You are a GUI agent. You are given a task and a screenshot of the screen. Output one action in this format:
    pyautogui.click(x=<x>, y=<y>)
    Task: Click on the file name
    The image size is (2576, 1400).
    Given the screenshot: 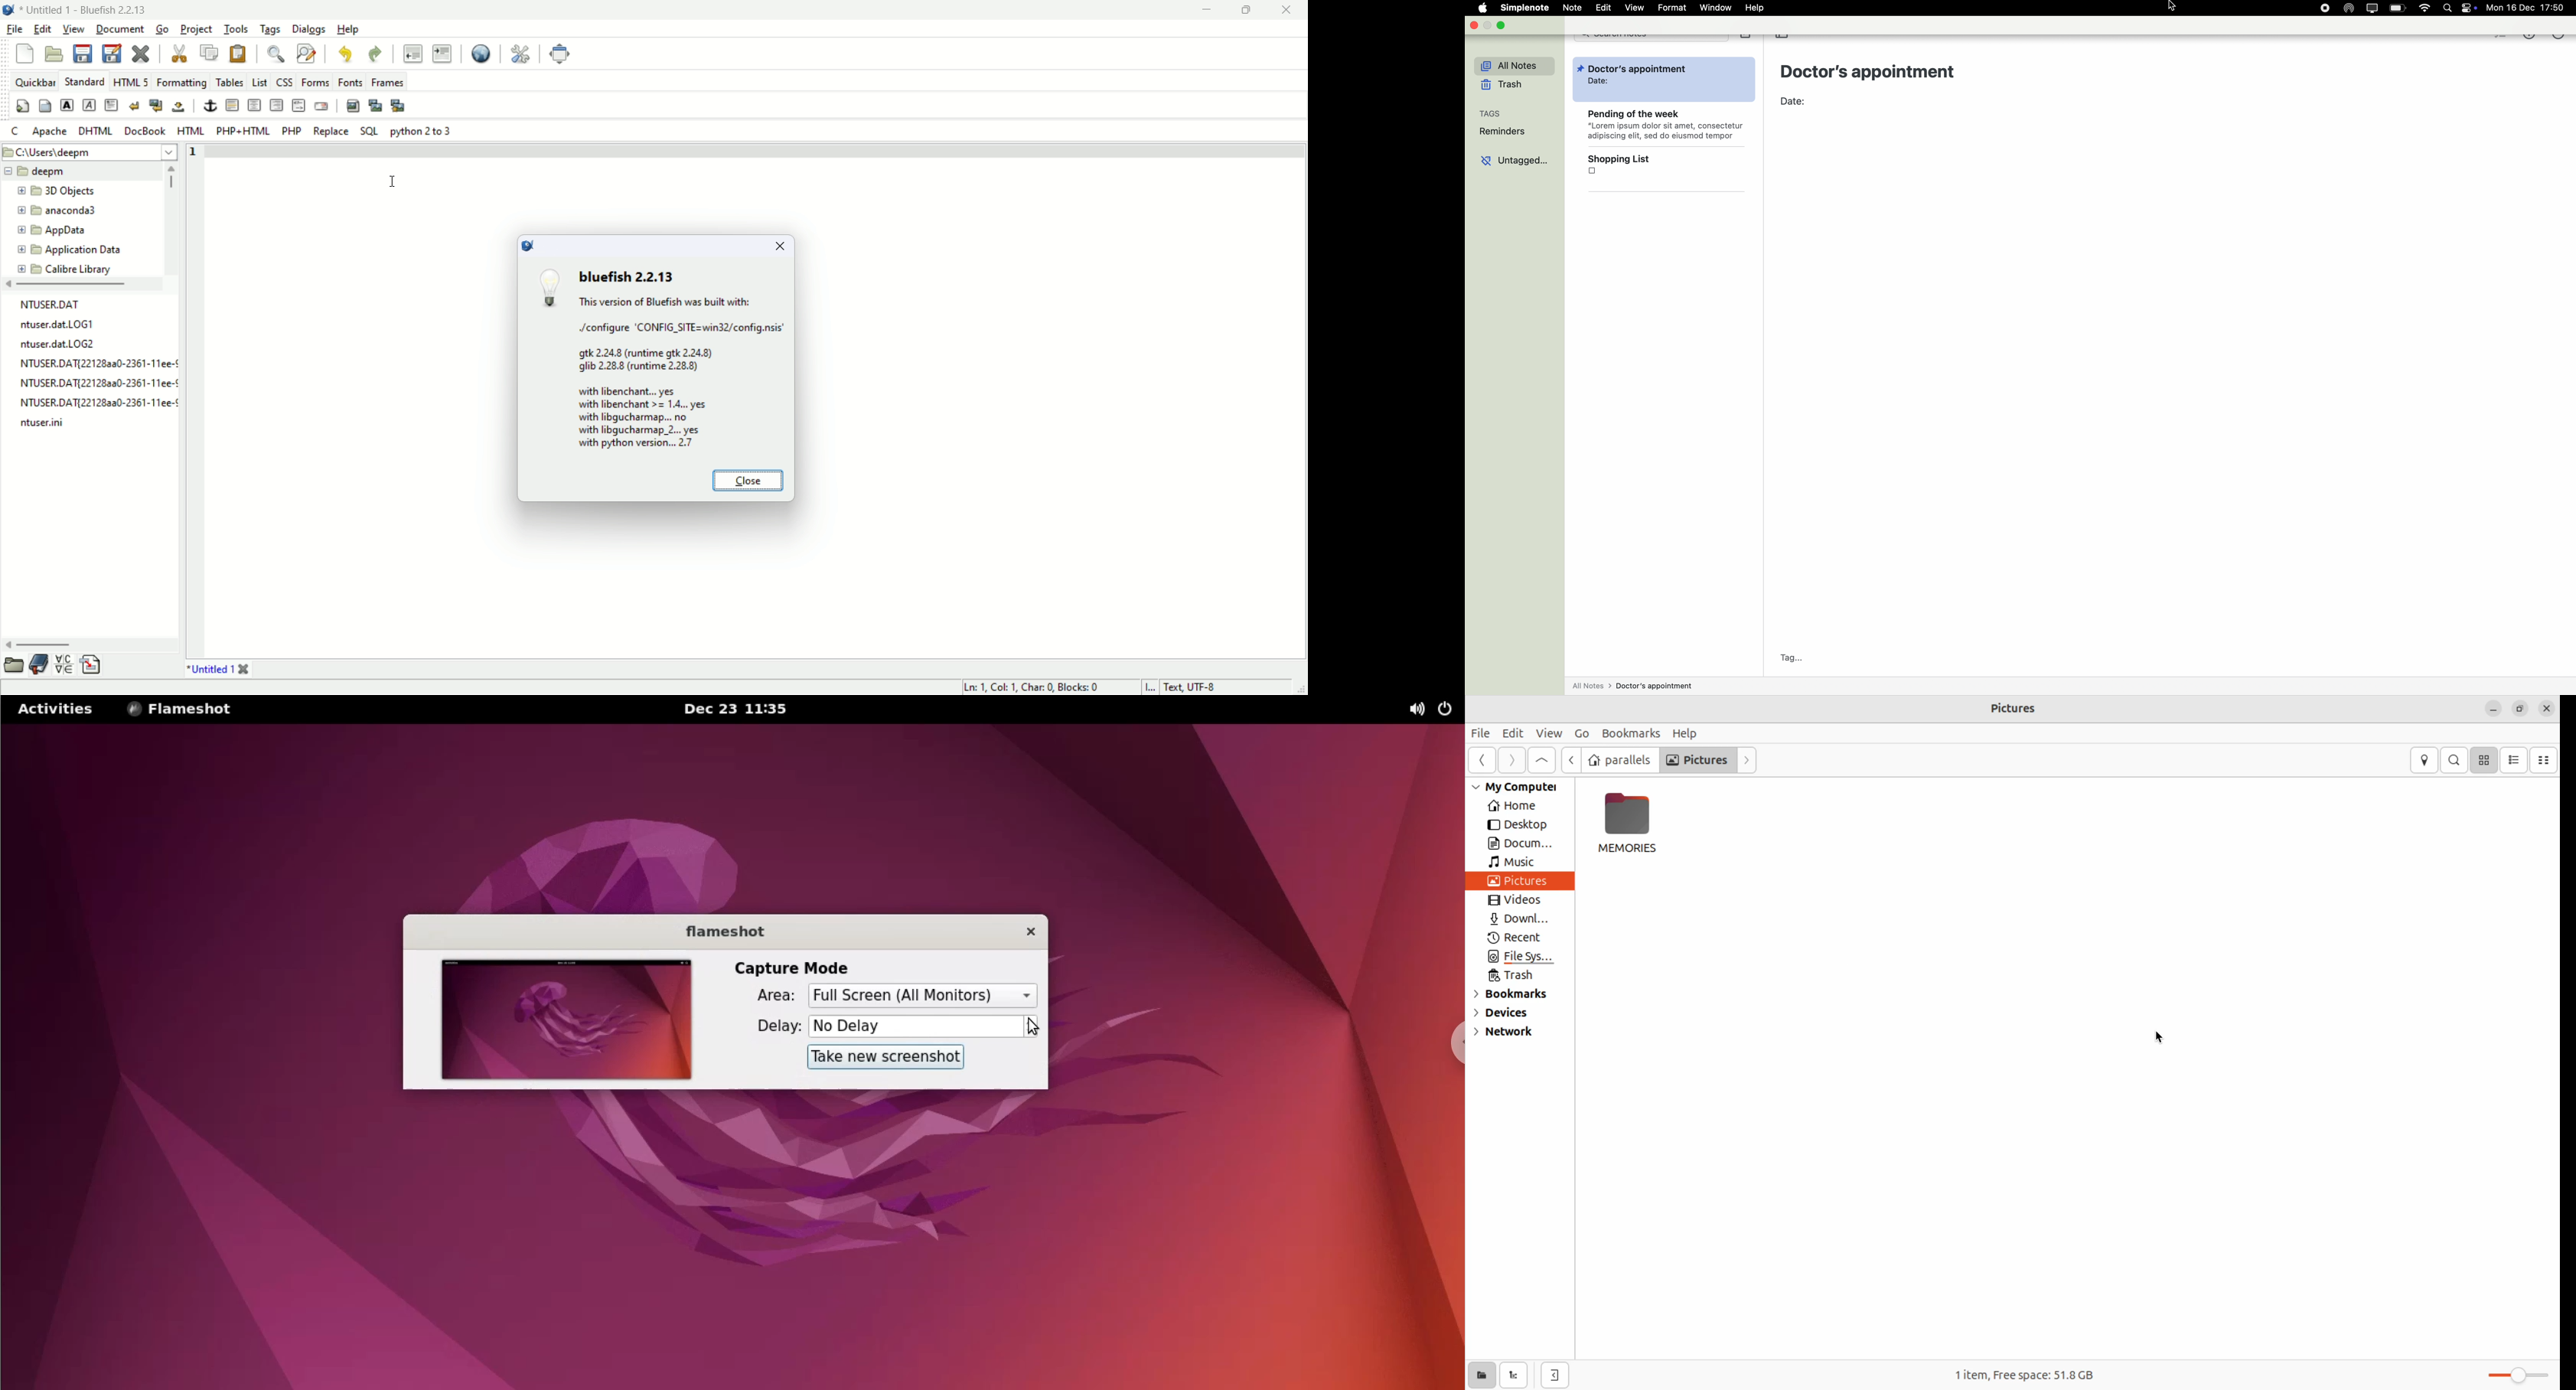 What is the action you would take?
    pyautogui.click(x=43, y=425)
    